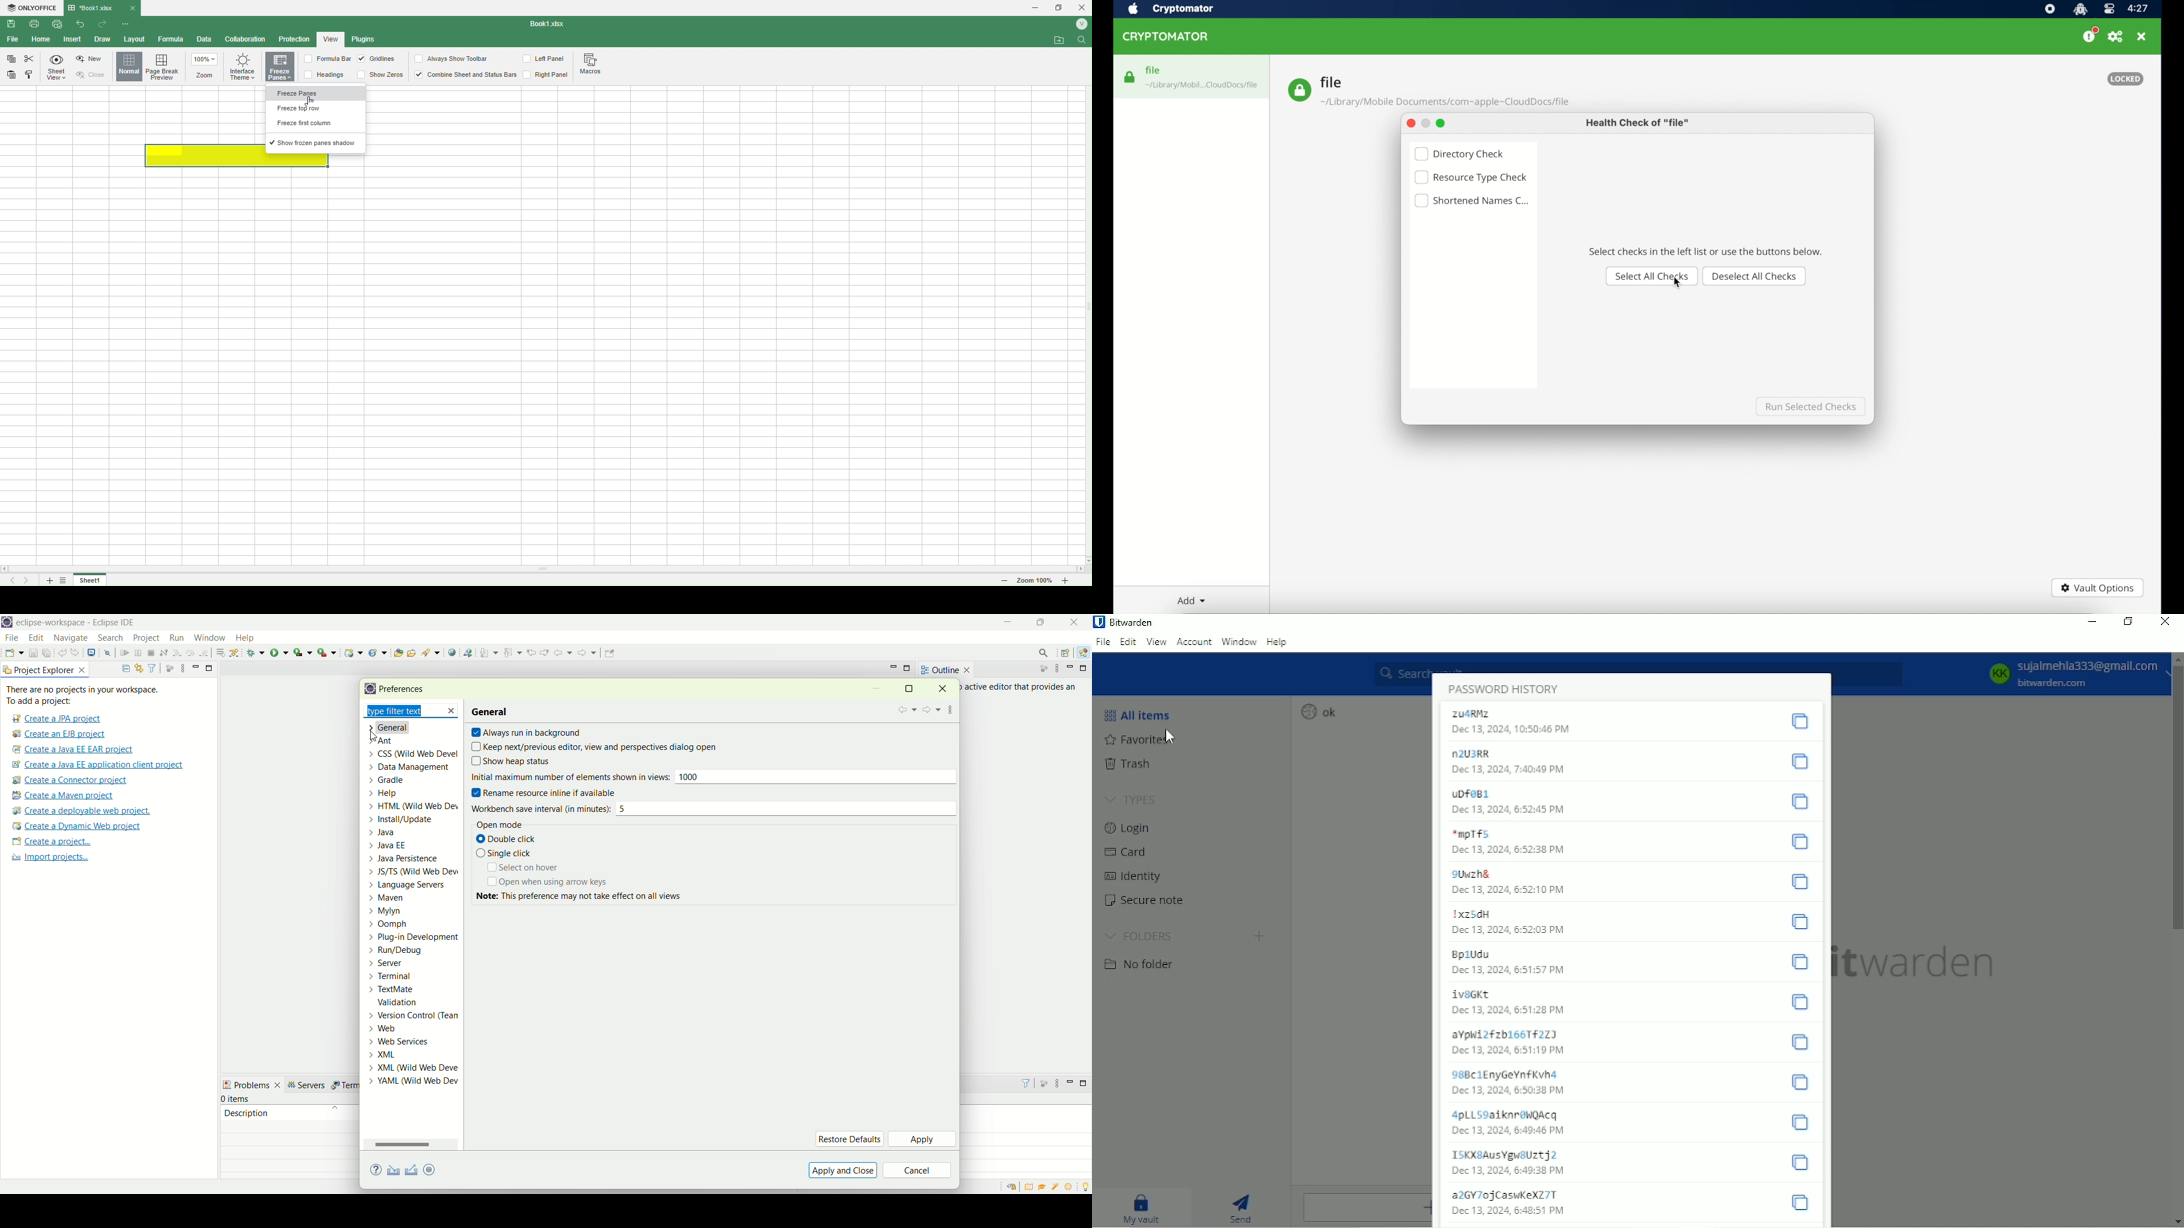 The width and height of the screenshot is (2184, 1232). Describe the element at coordinates (163, 653) in the screenshot. I see `disconnect` at that location.